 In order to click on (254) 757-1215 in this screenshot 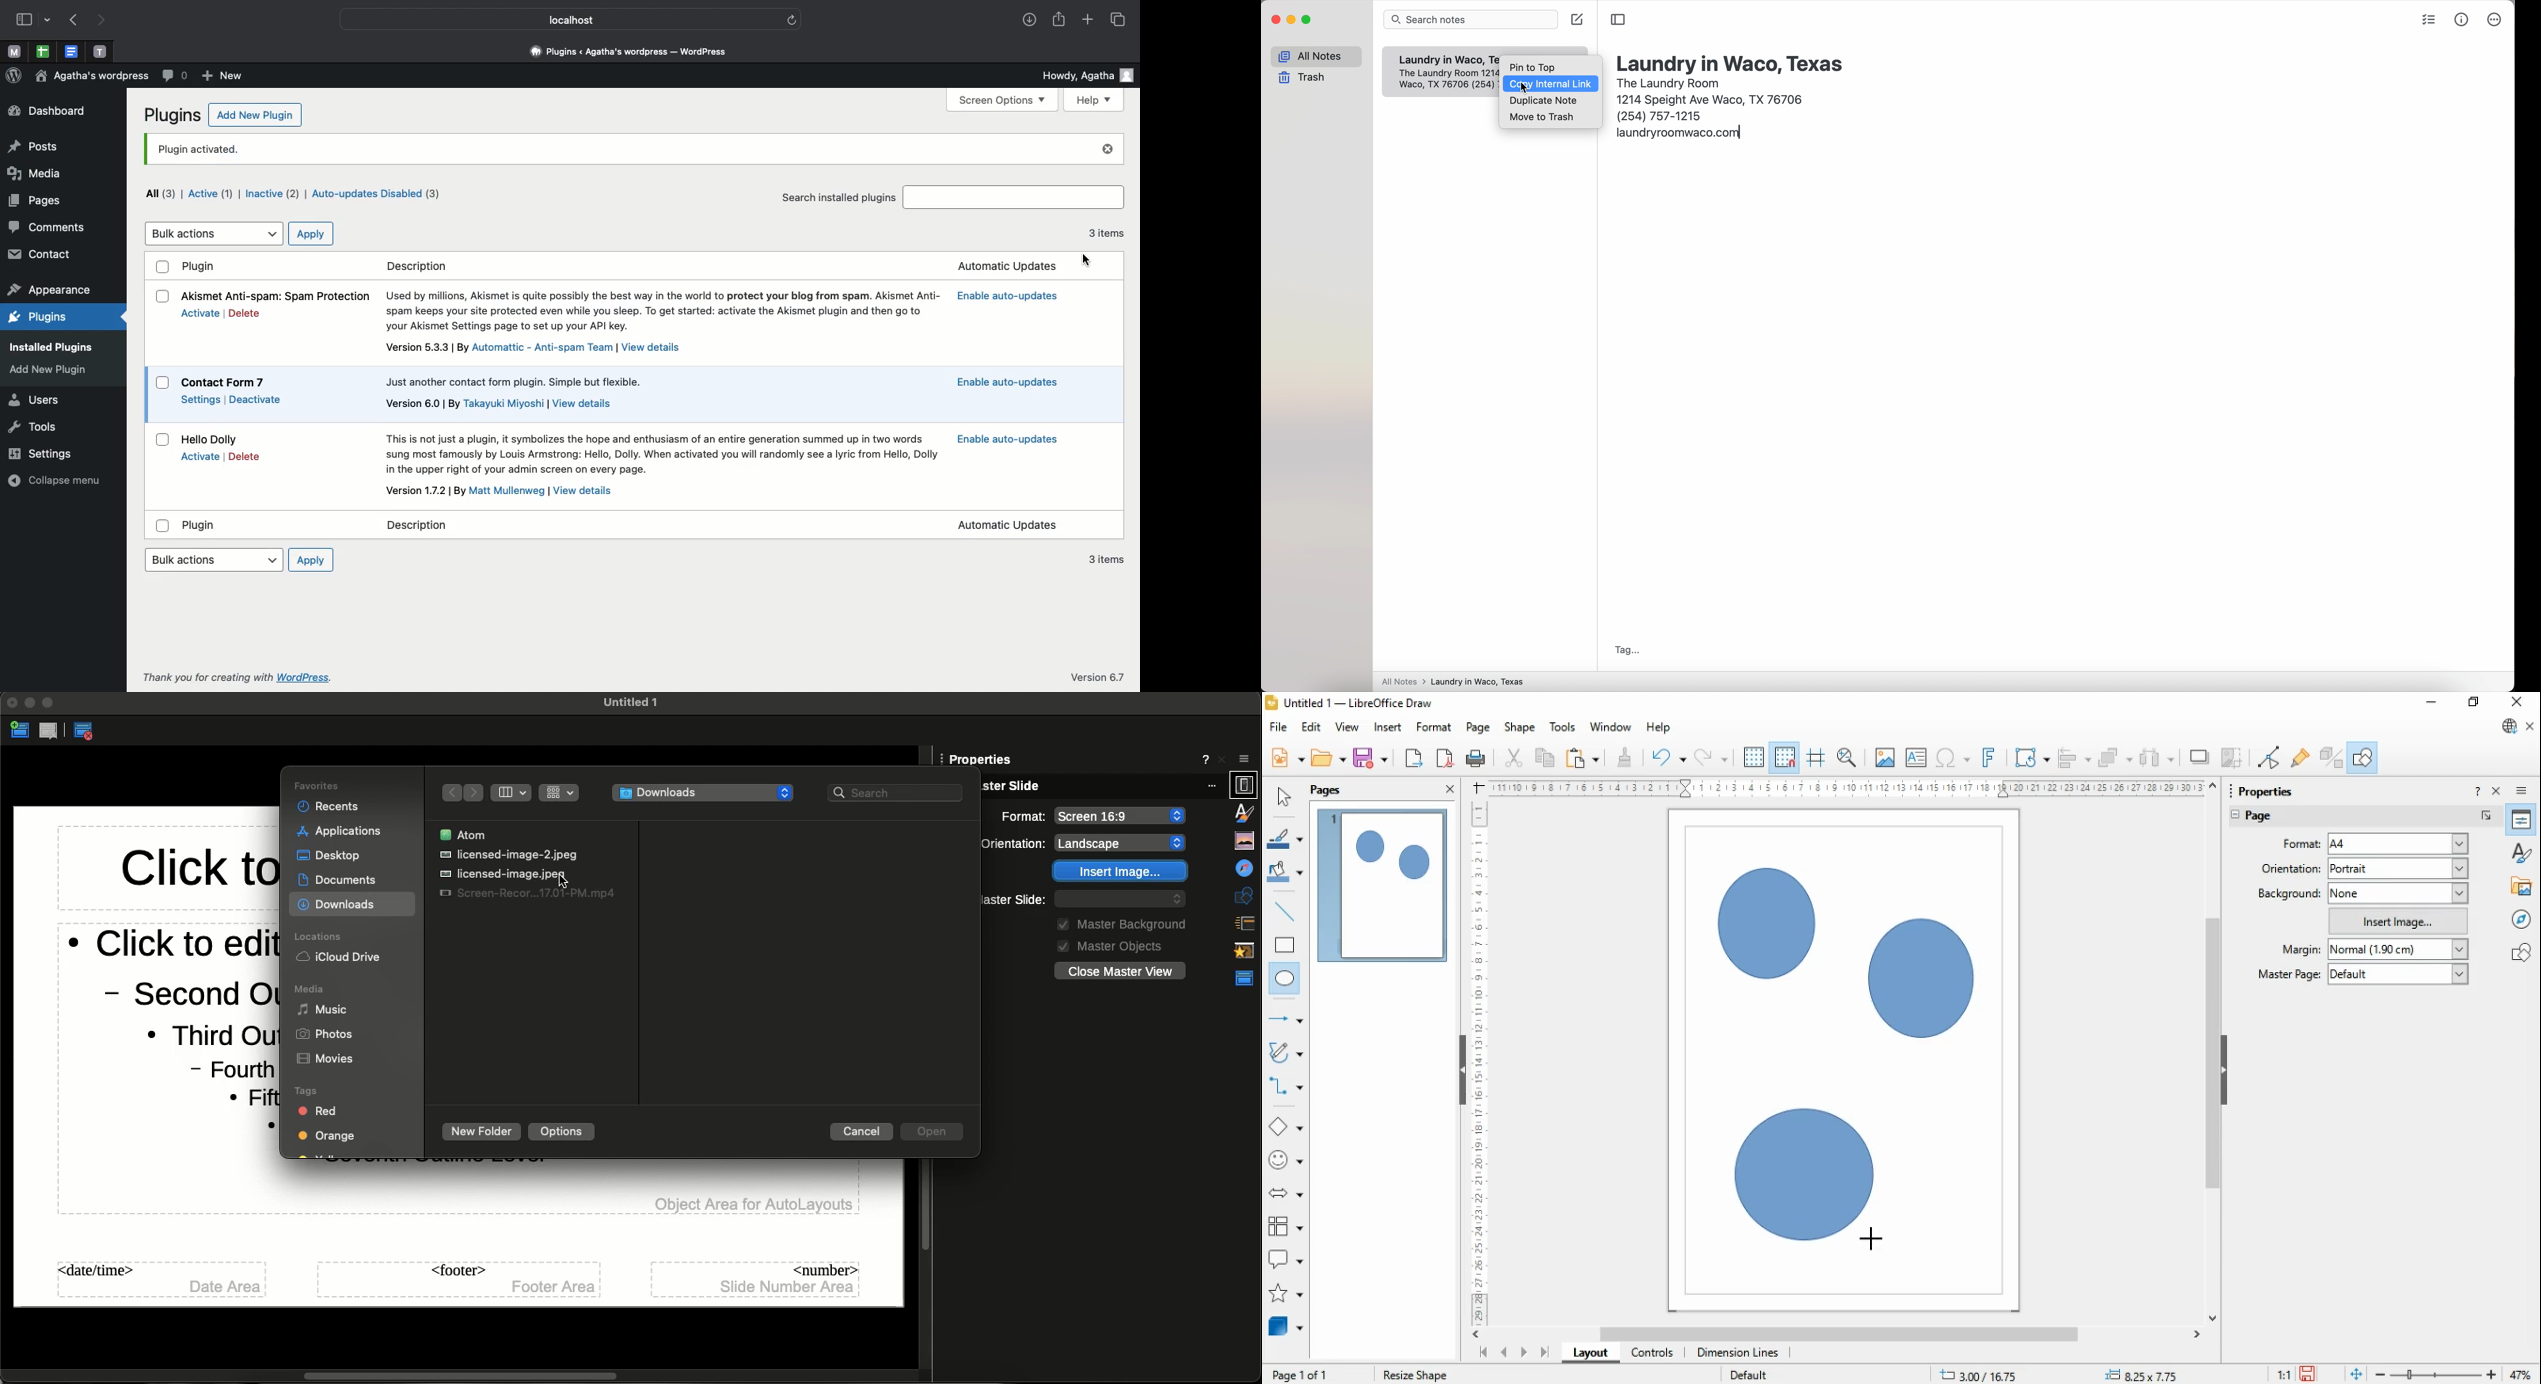, I will do `click(1660, 115)`.